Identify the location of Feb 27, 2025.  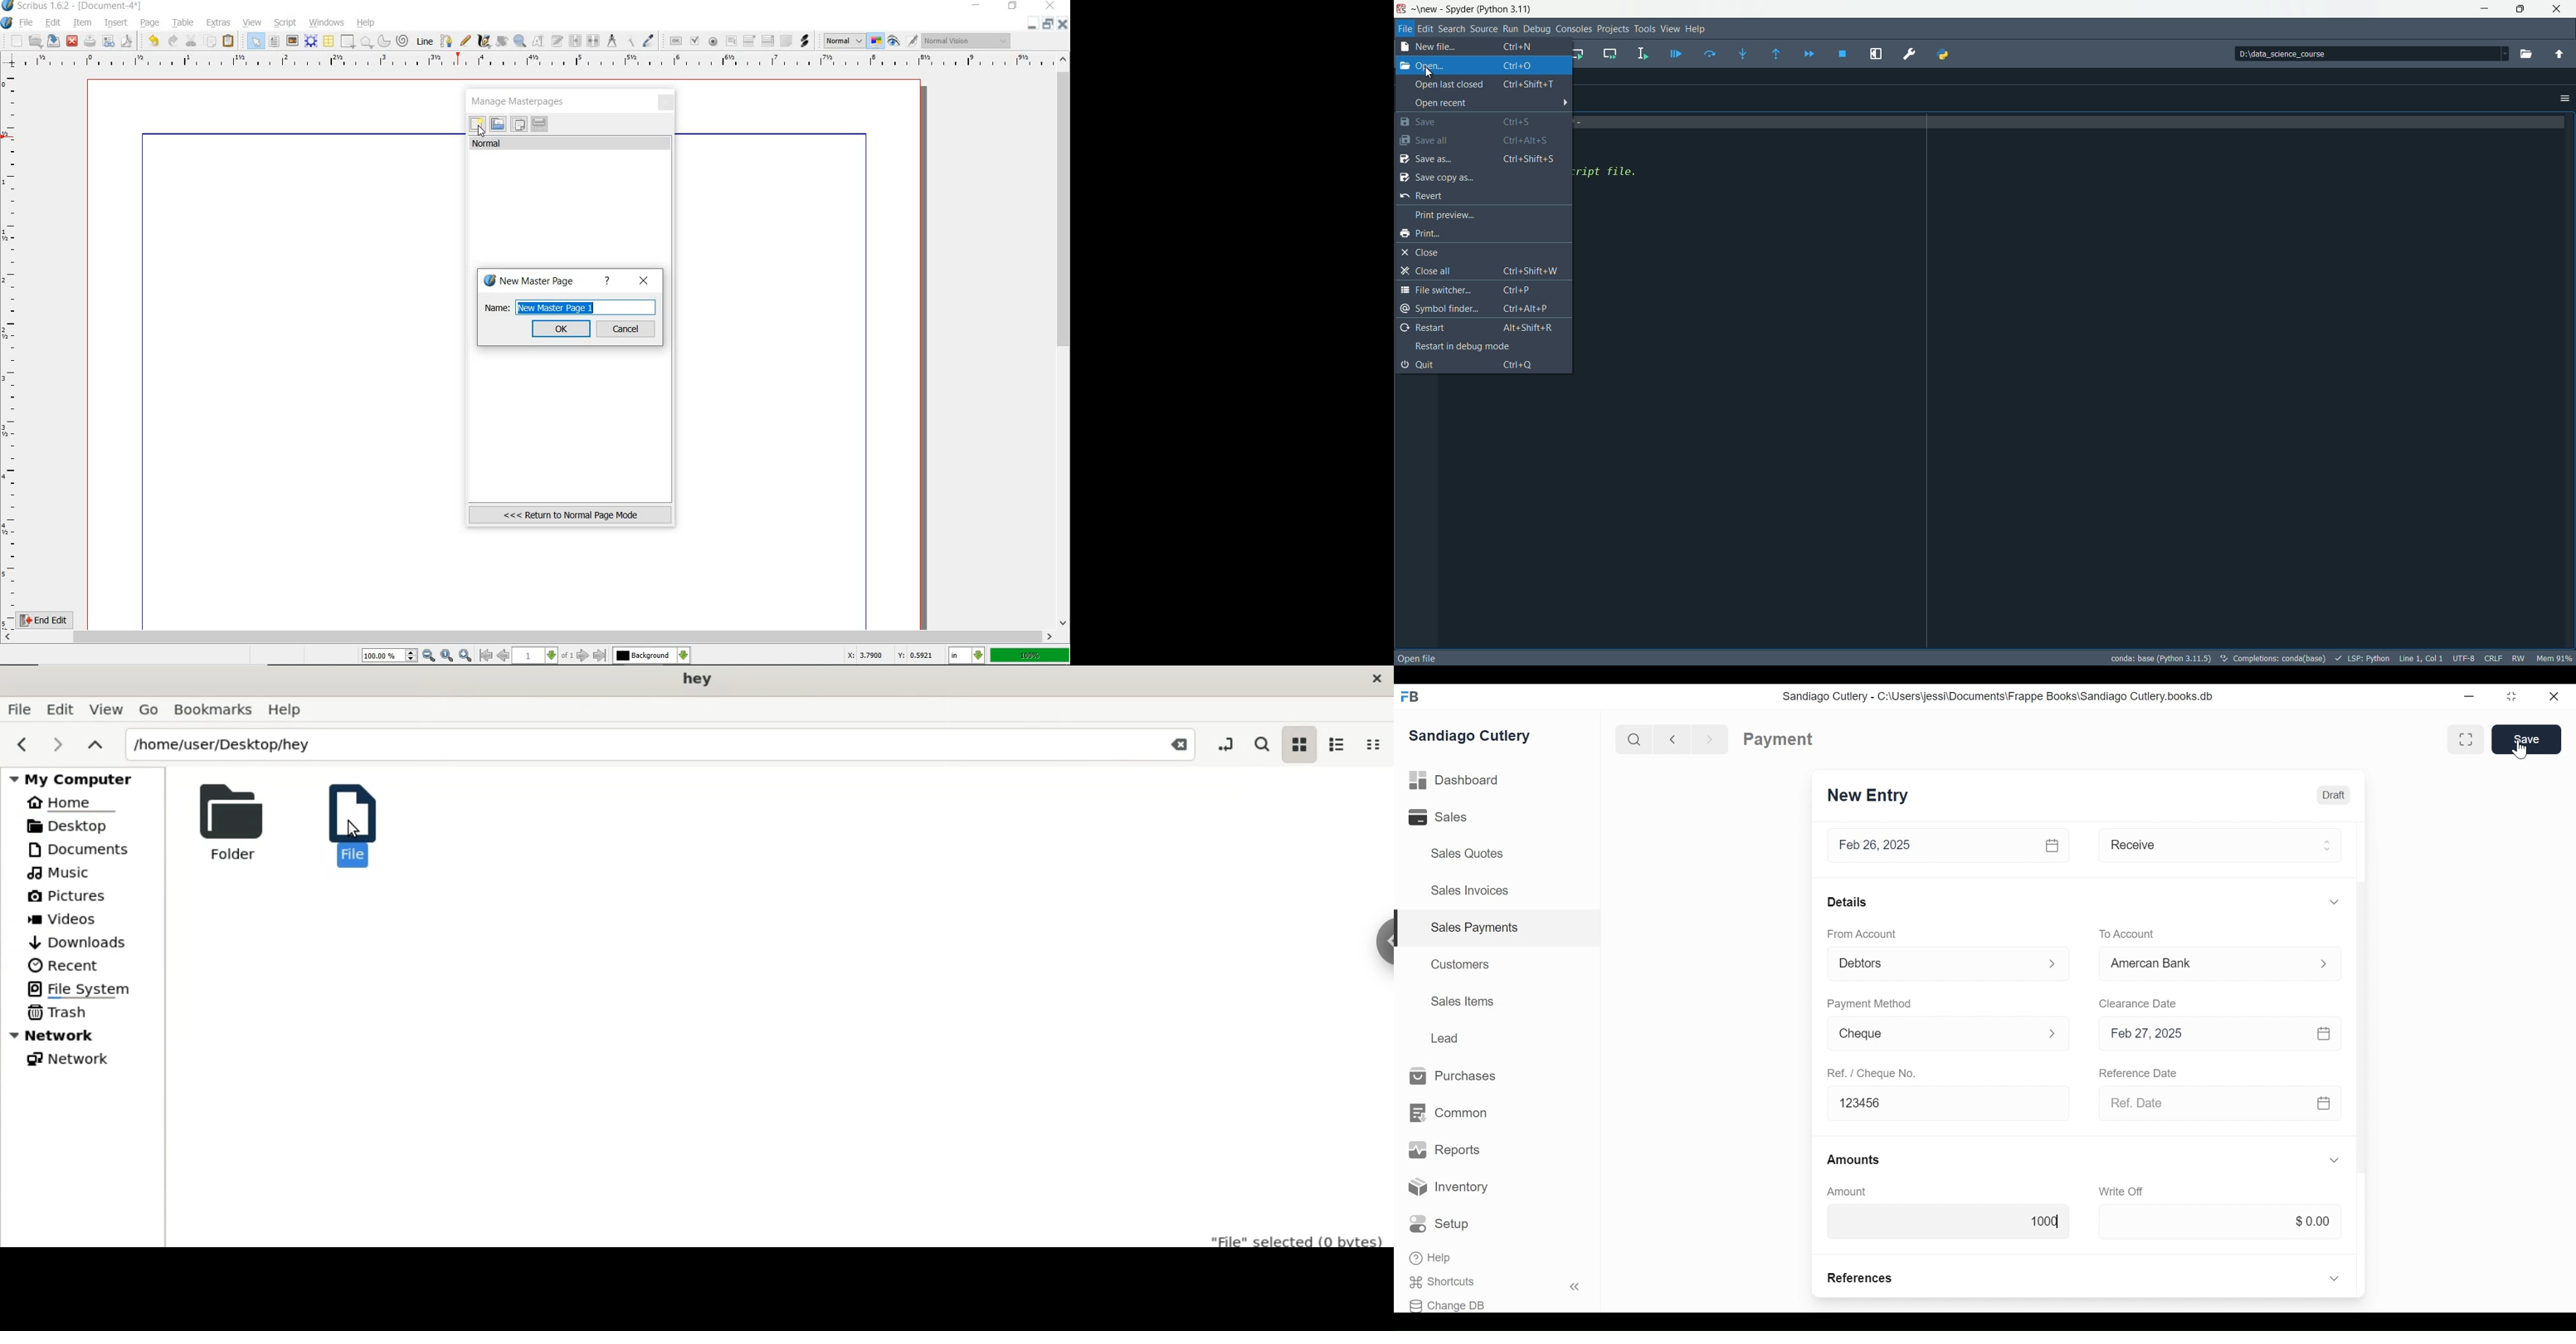
(2203, 1033).